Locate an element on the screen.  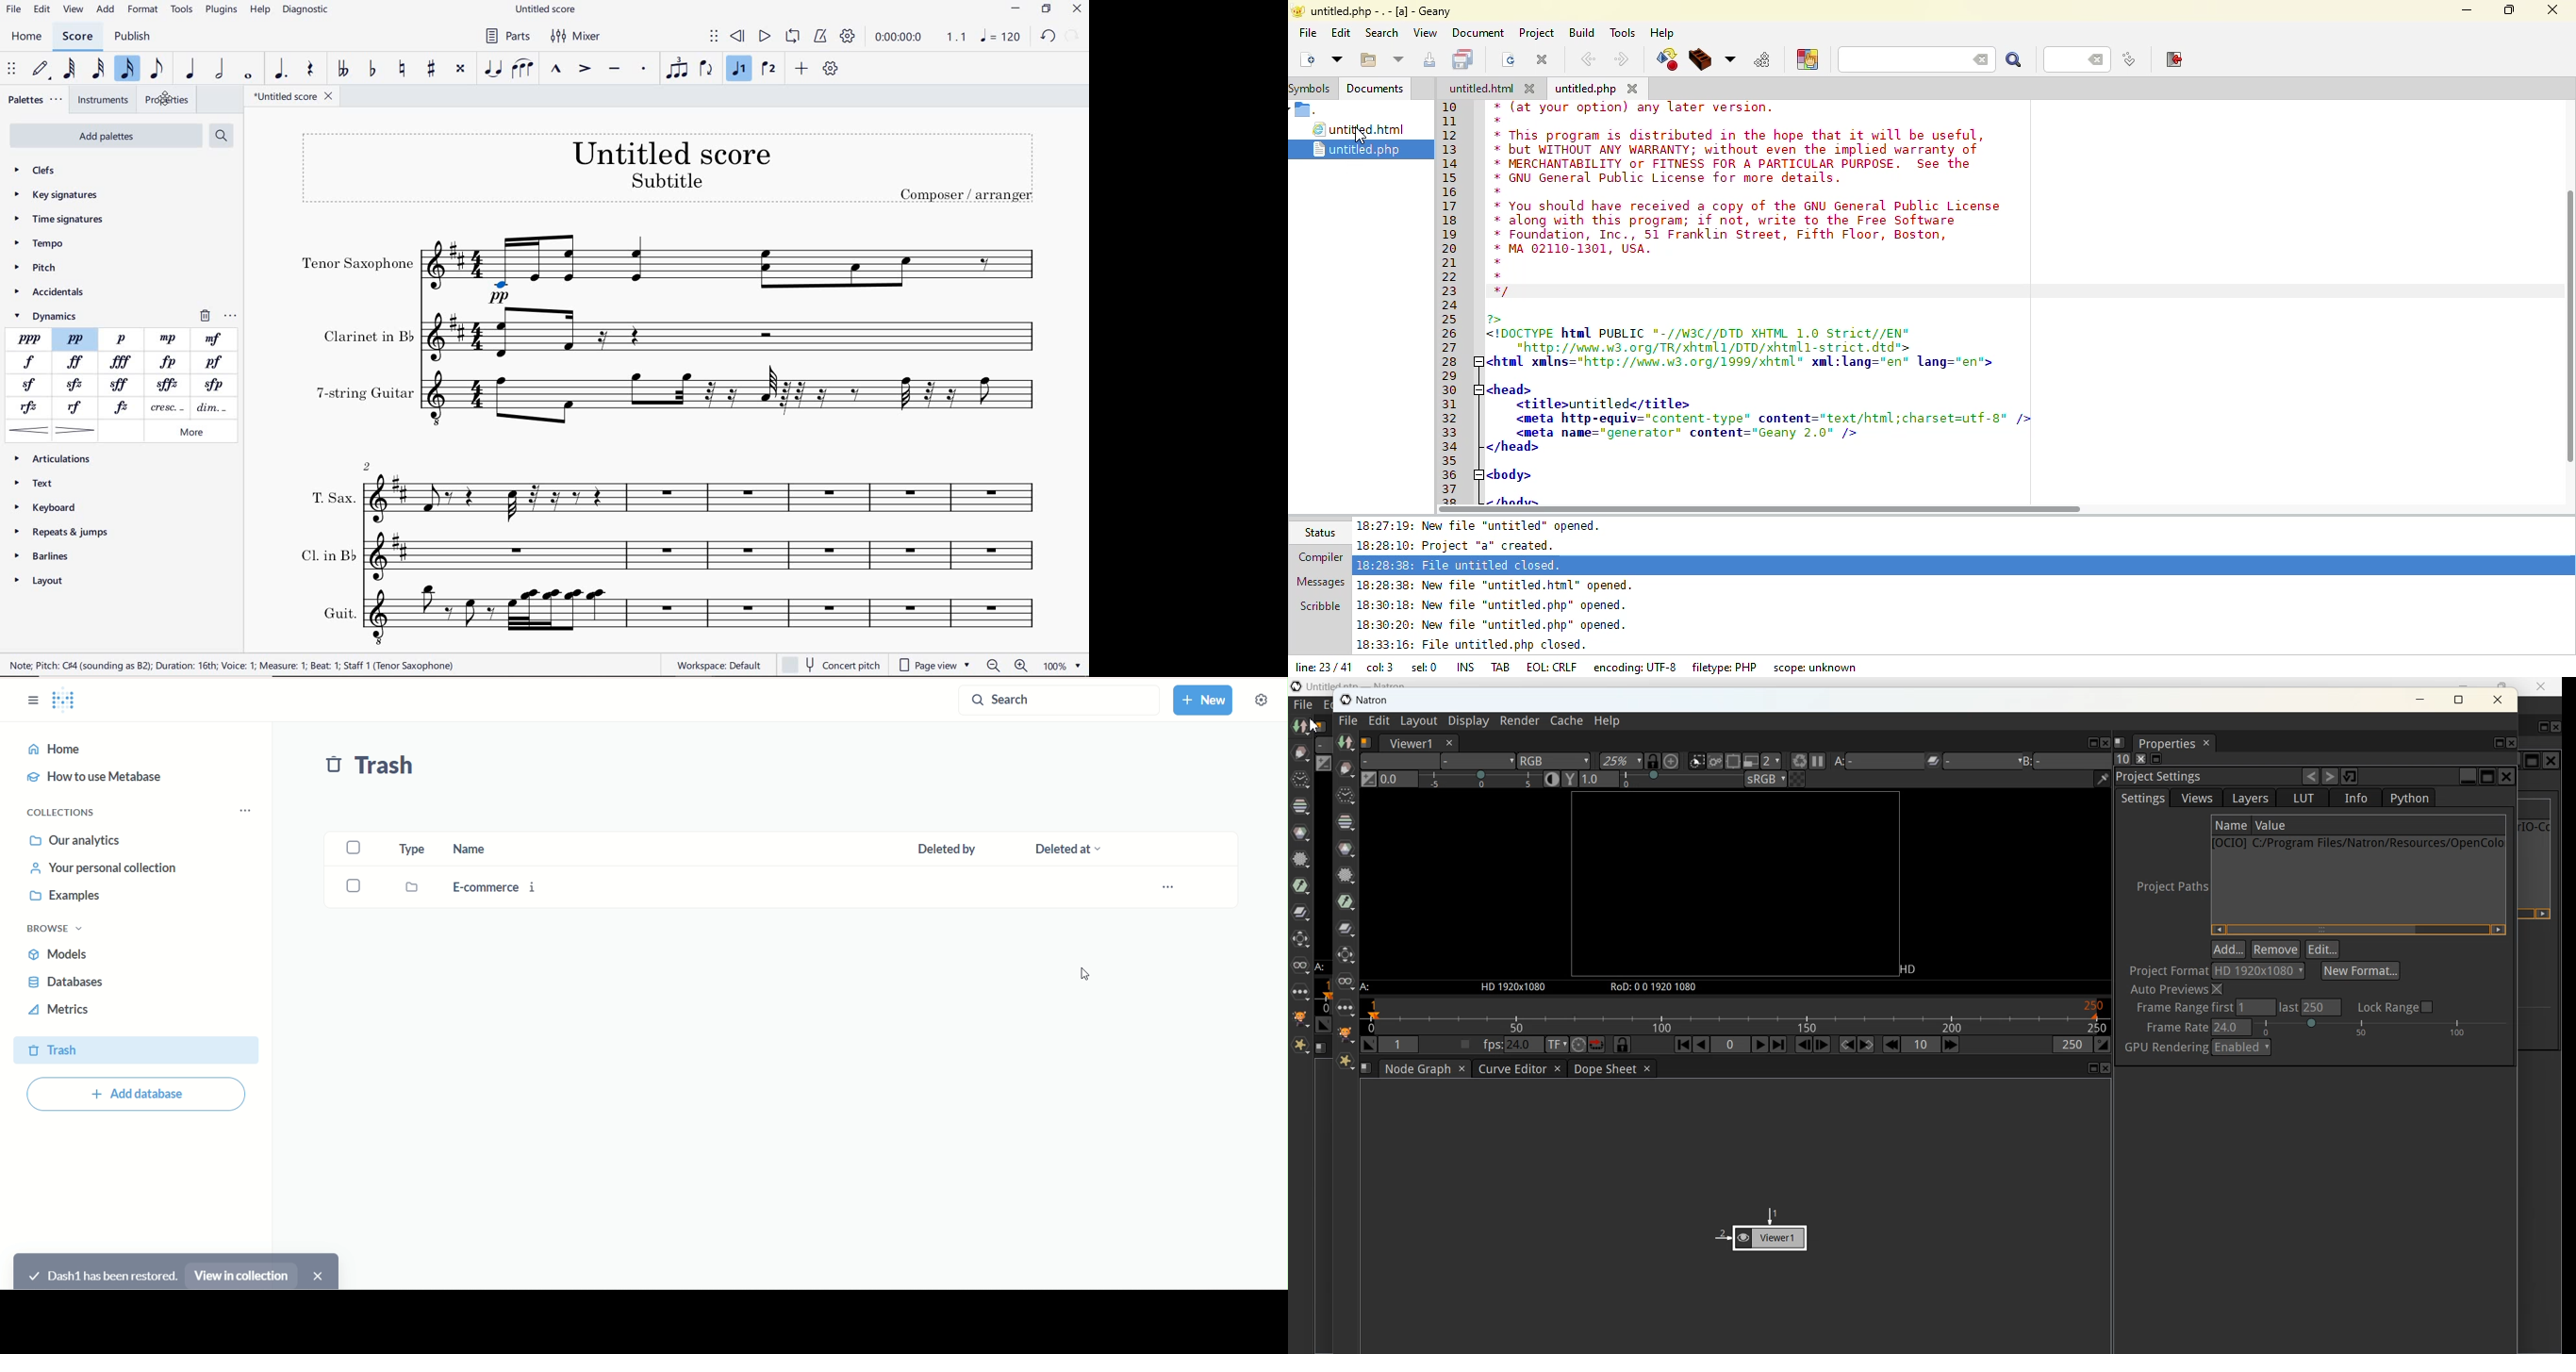
text is located at coordinates (666, 180).